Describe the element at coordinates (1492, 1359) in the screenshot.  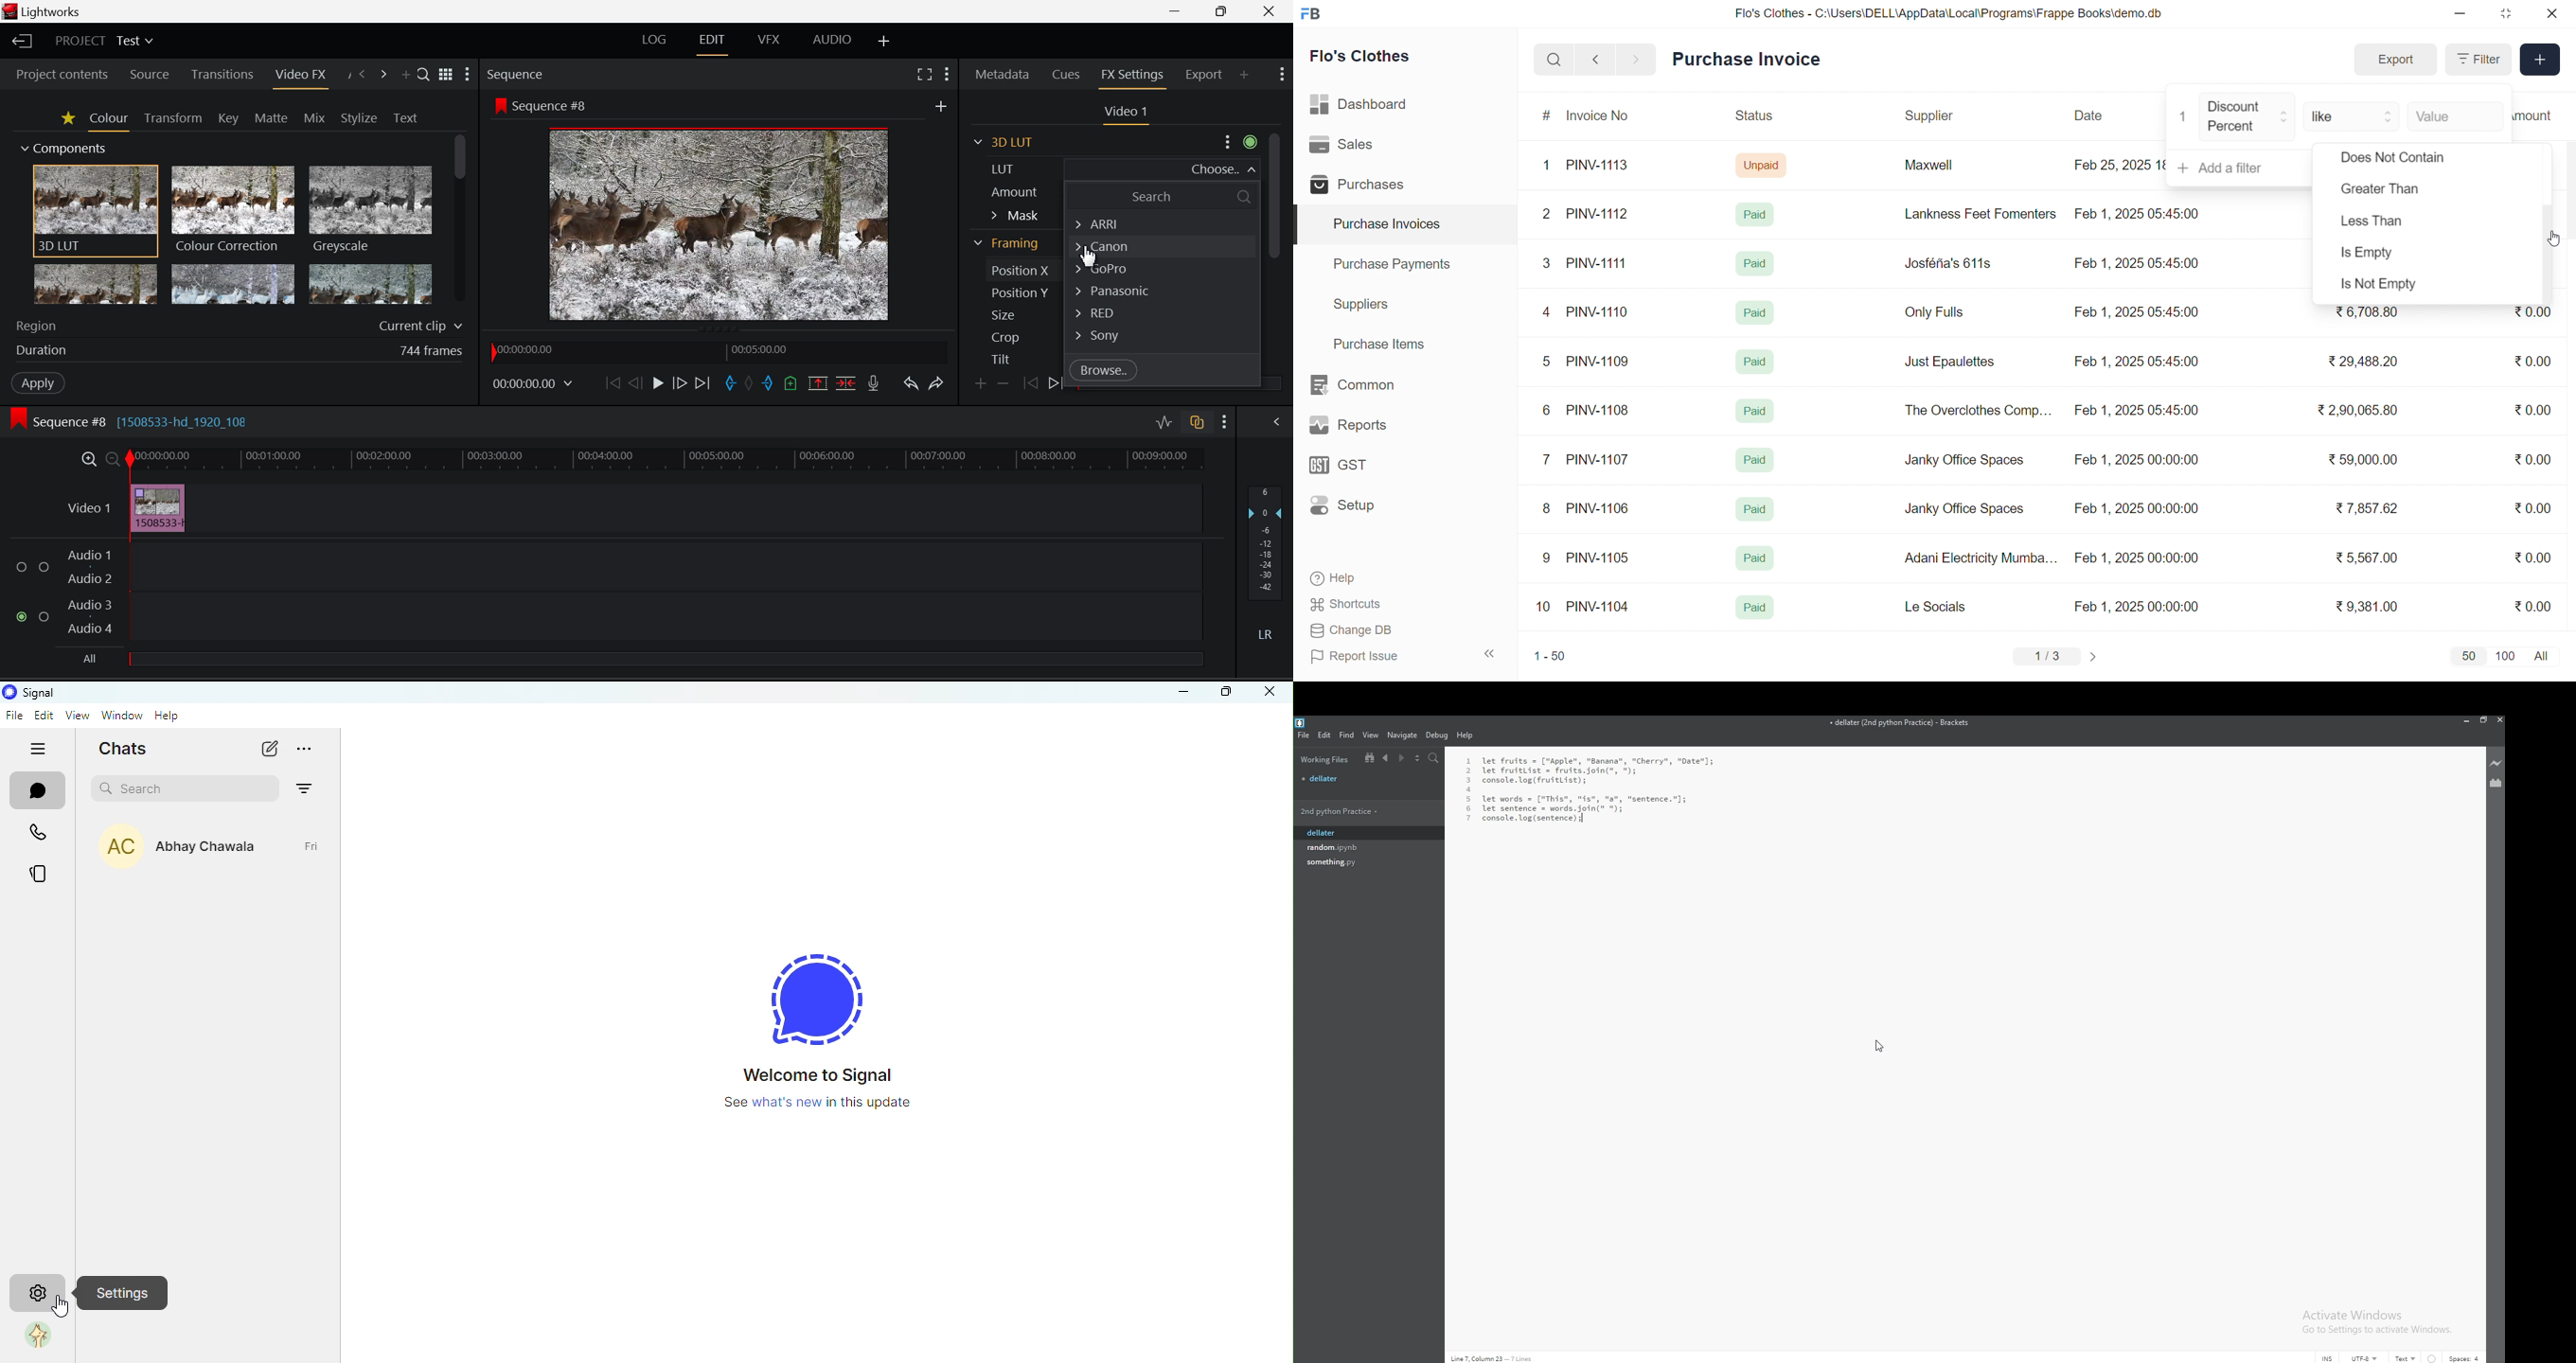
I see `description` at that location.